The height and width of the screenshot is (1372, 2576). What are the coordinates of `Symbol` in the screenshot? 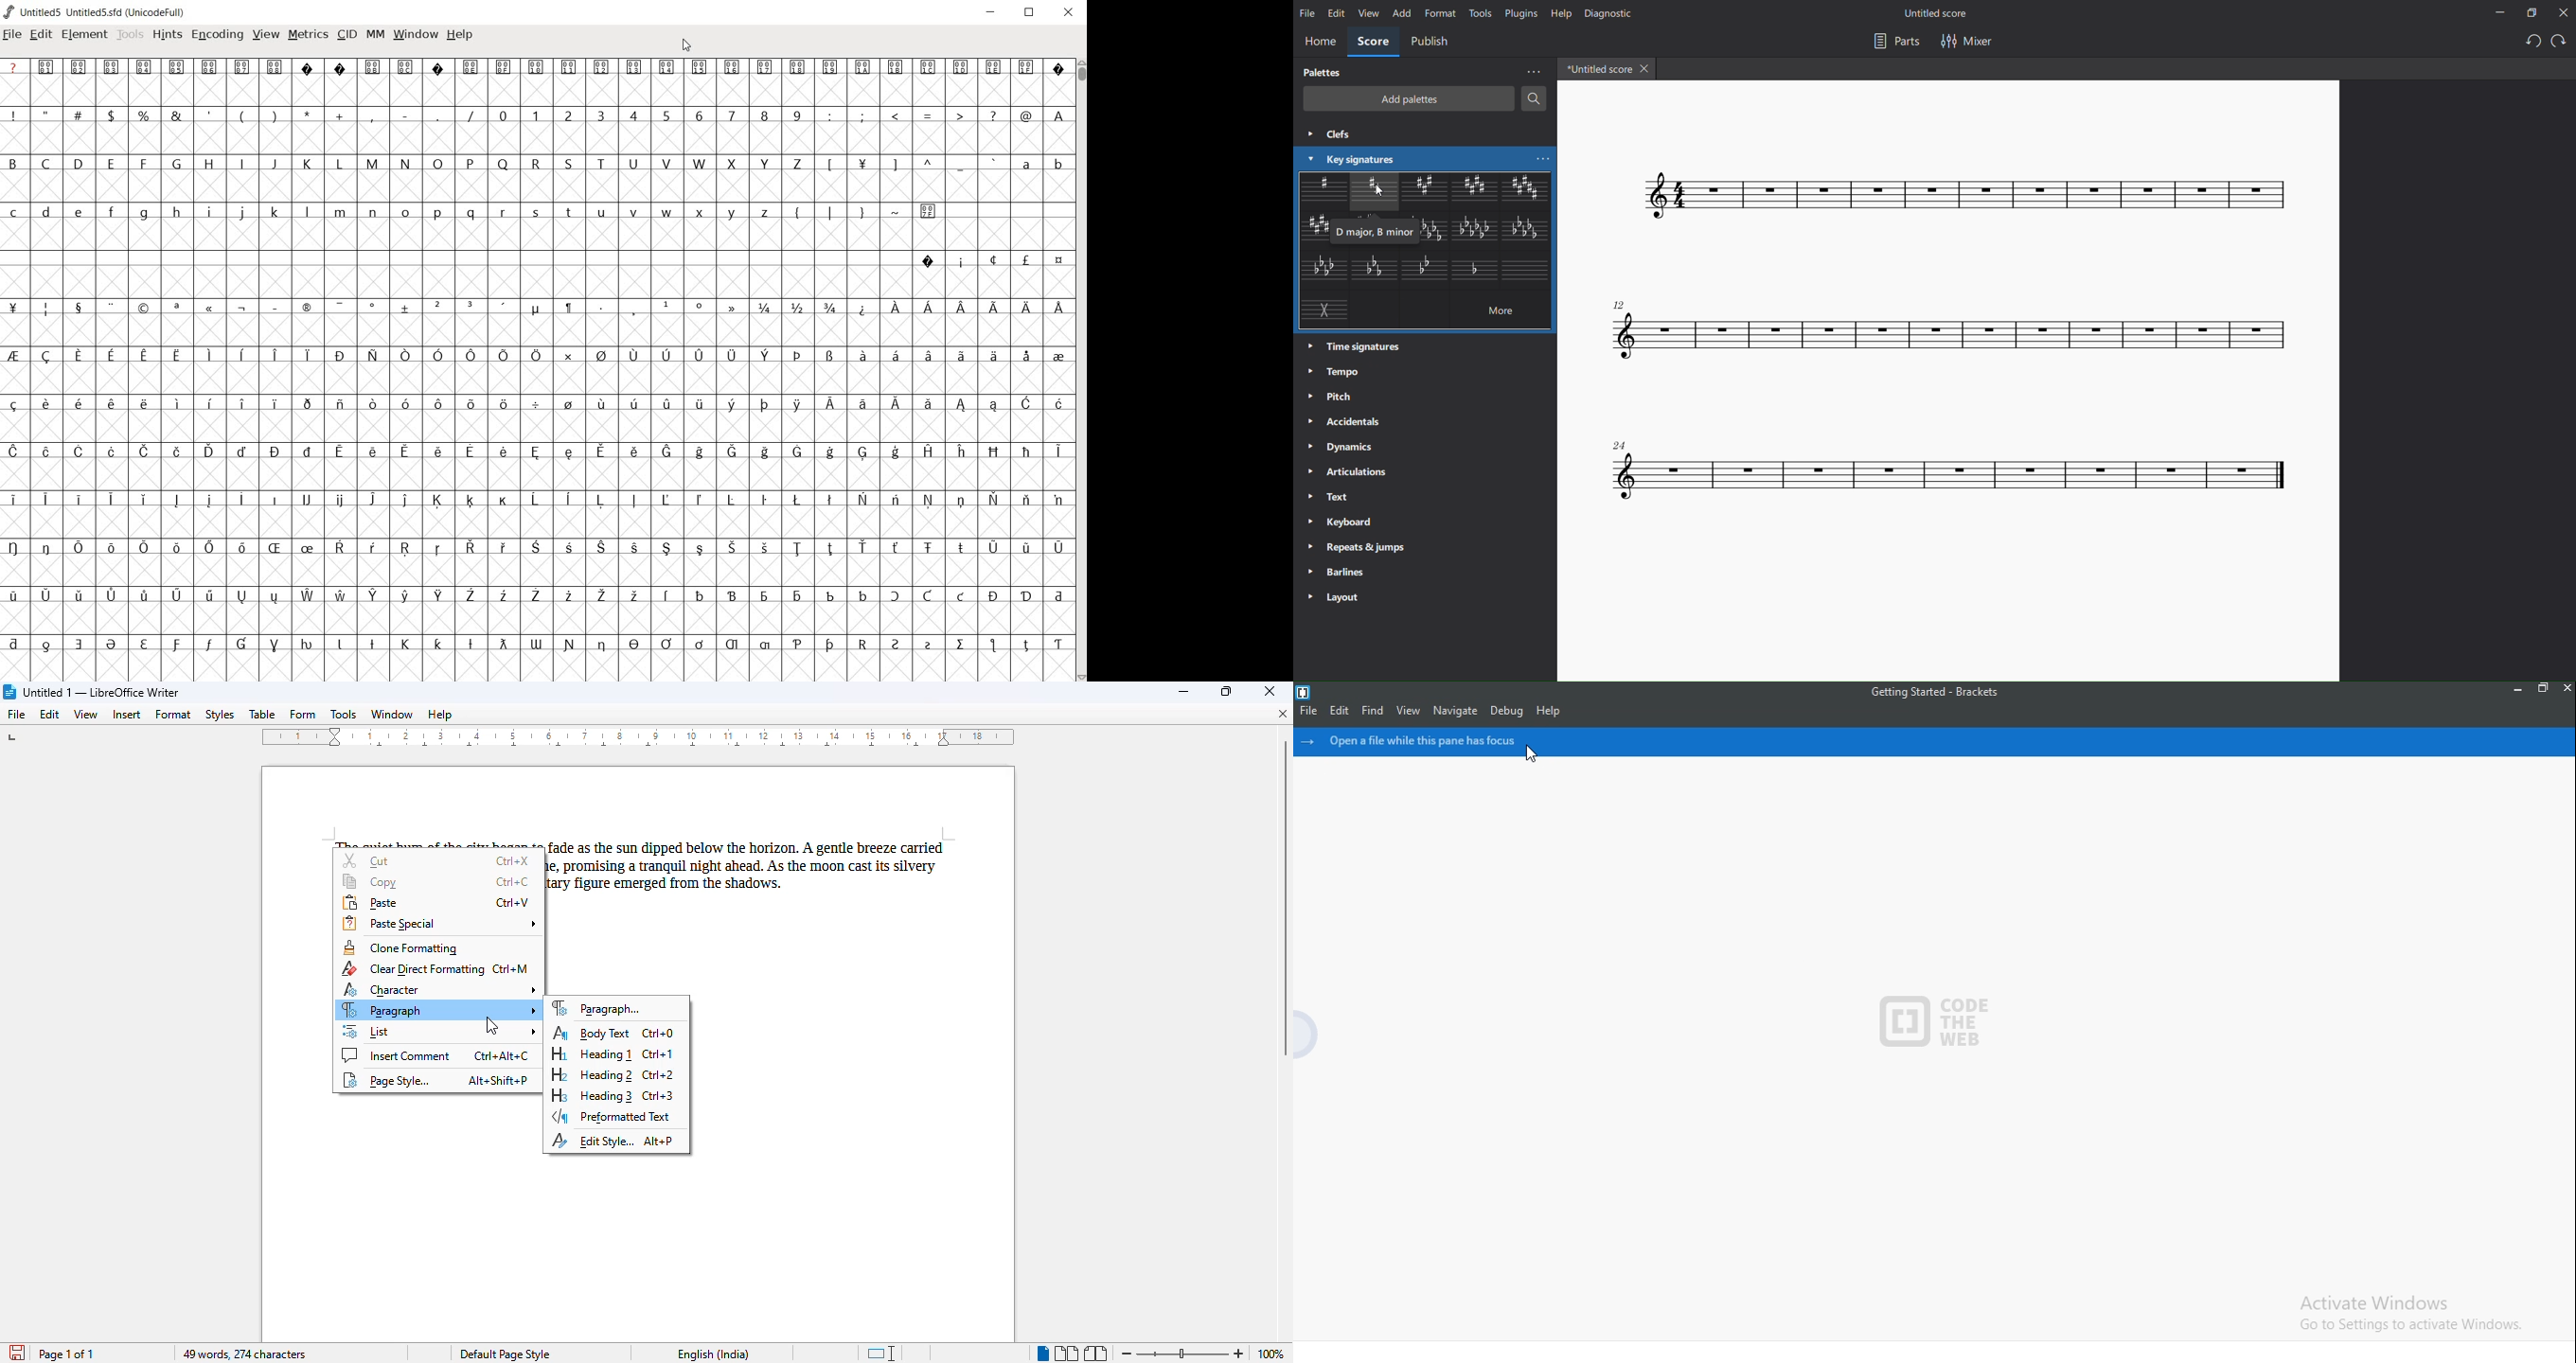 It's located at (47, 450).